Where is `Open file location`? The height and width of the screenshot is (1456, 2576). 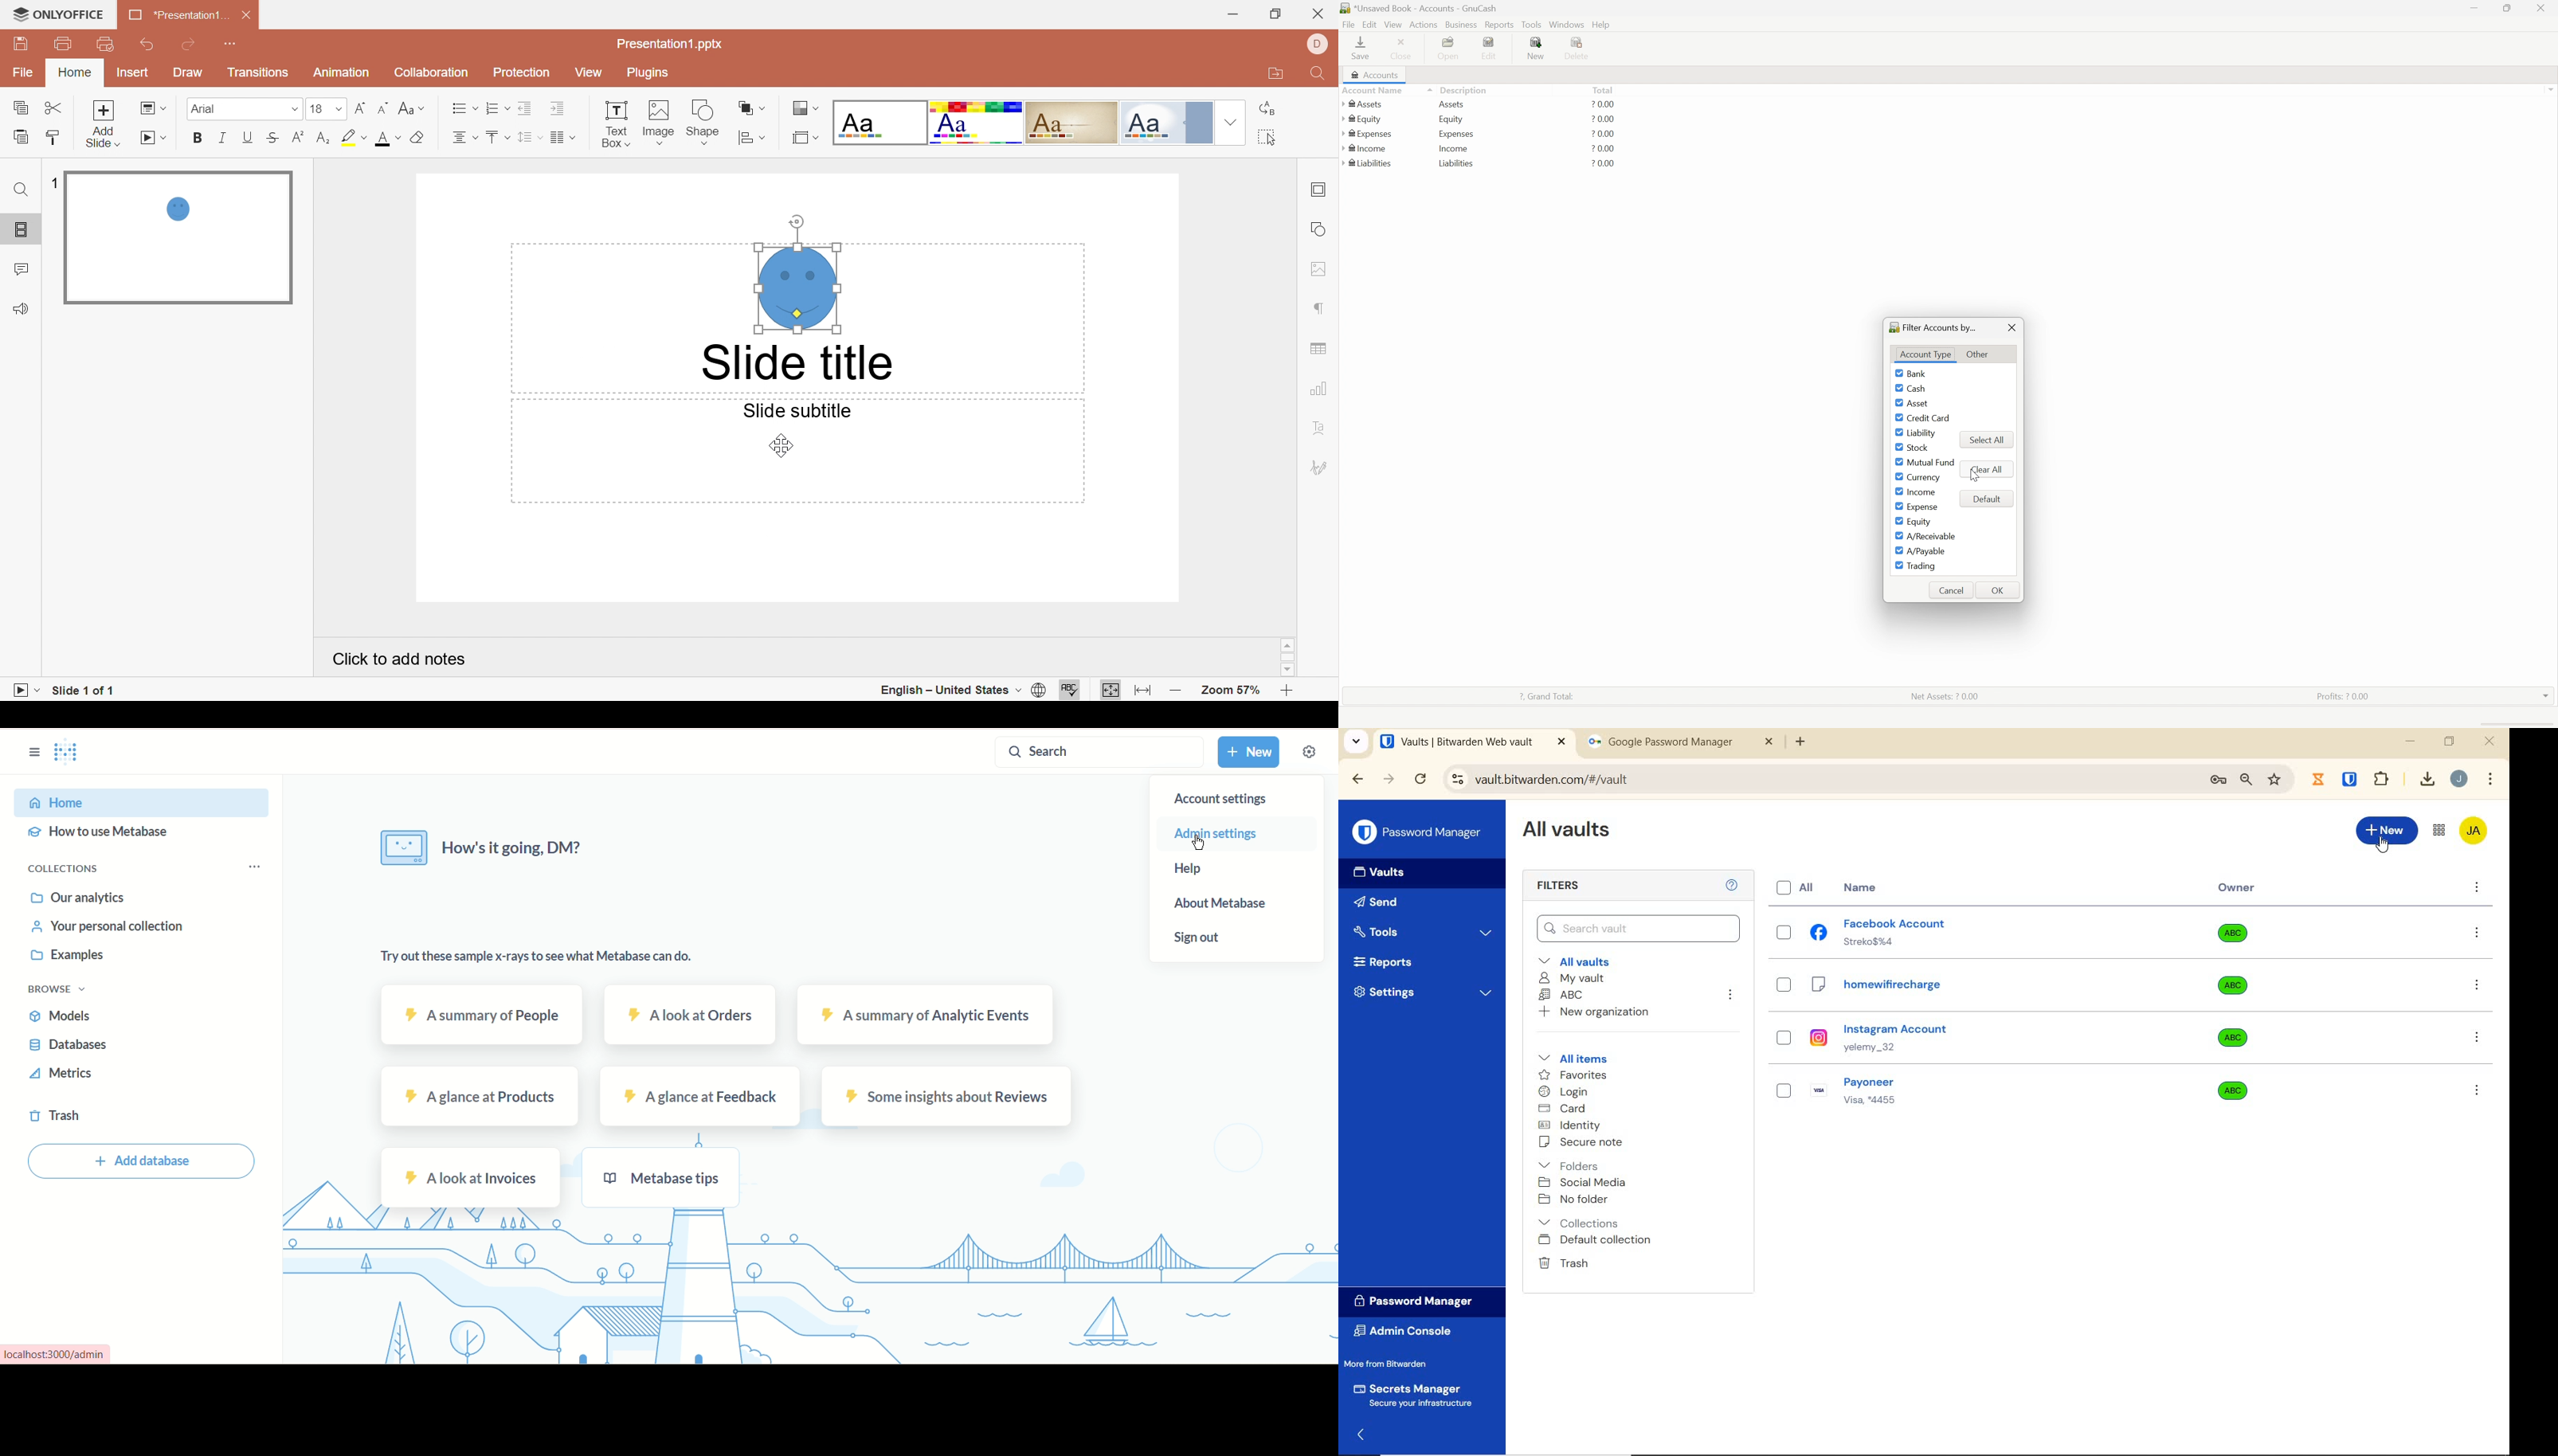
Open file location is located at coordinates (1272, 75).